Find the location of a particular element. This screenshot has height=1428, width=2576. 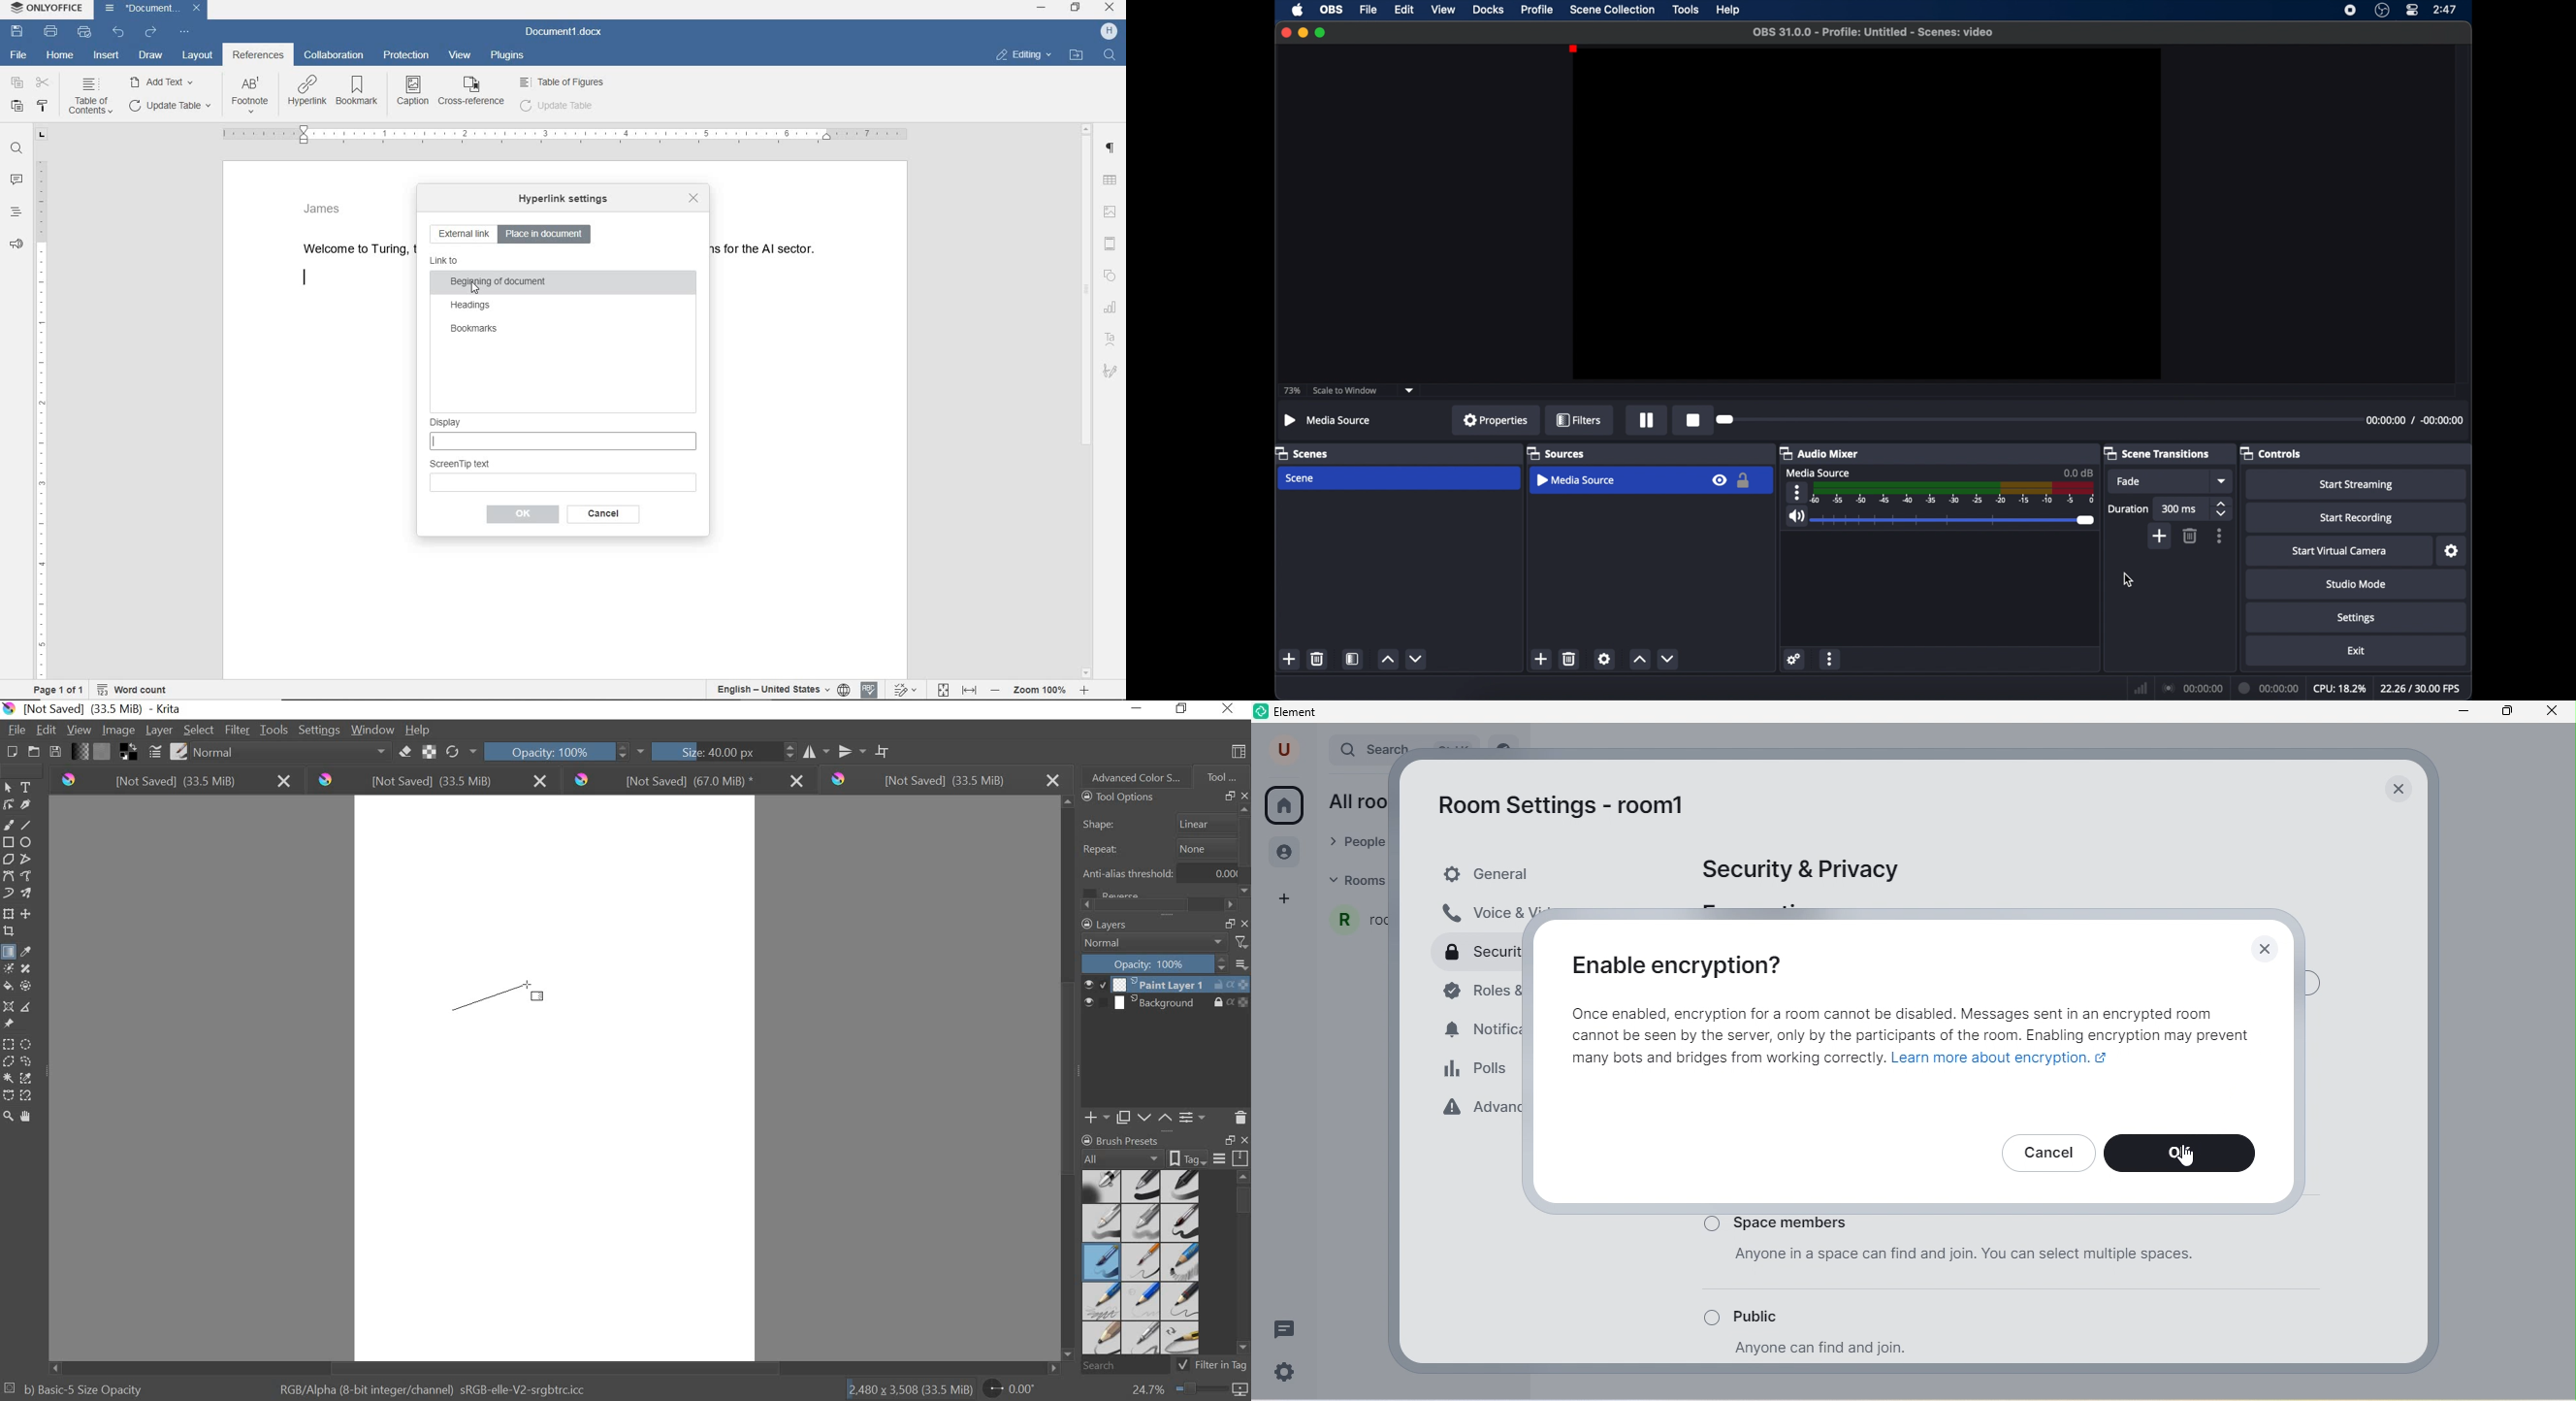

maximize is located at coordinates (2510, 713).